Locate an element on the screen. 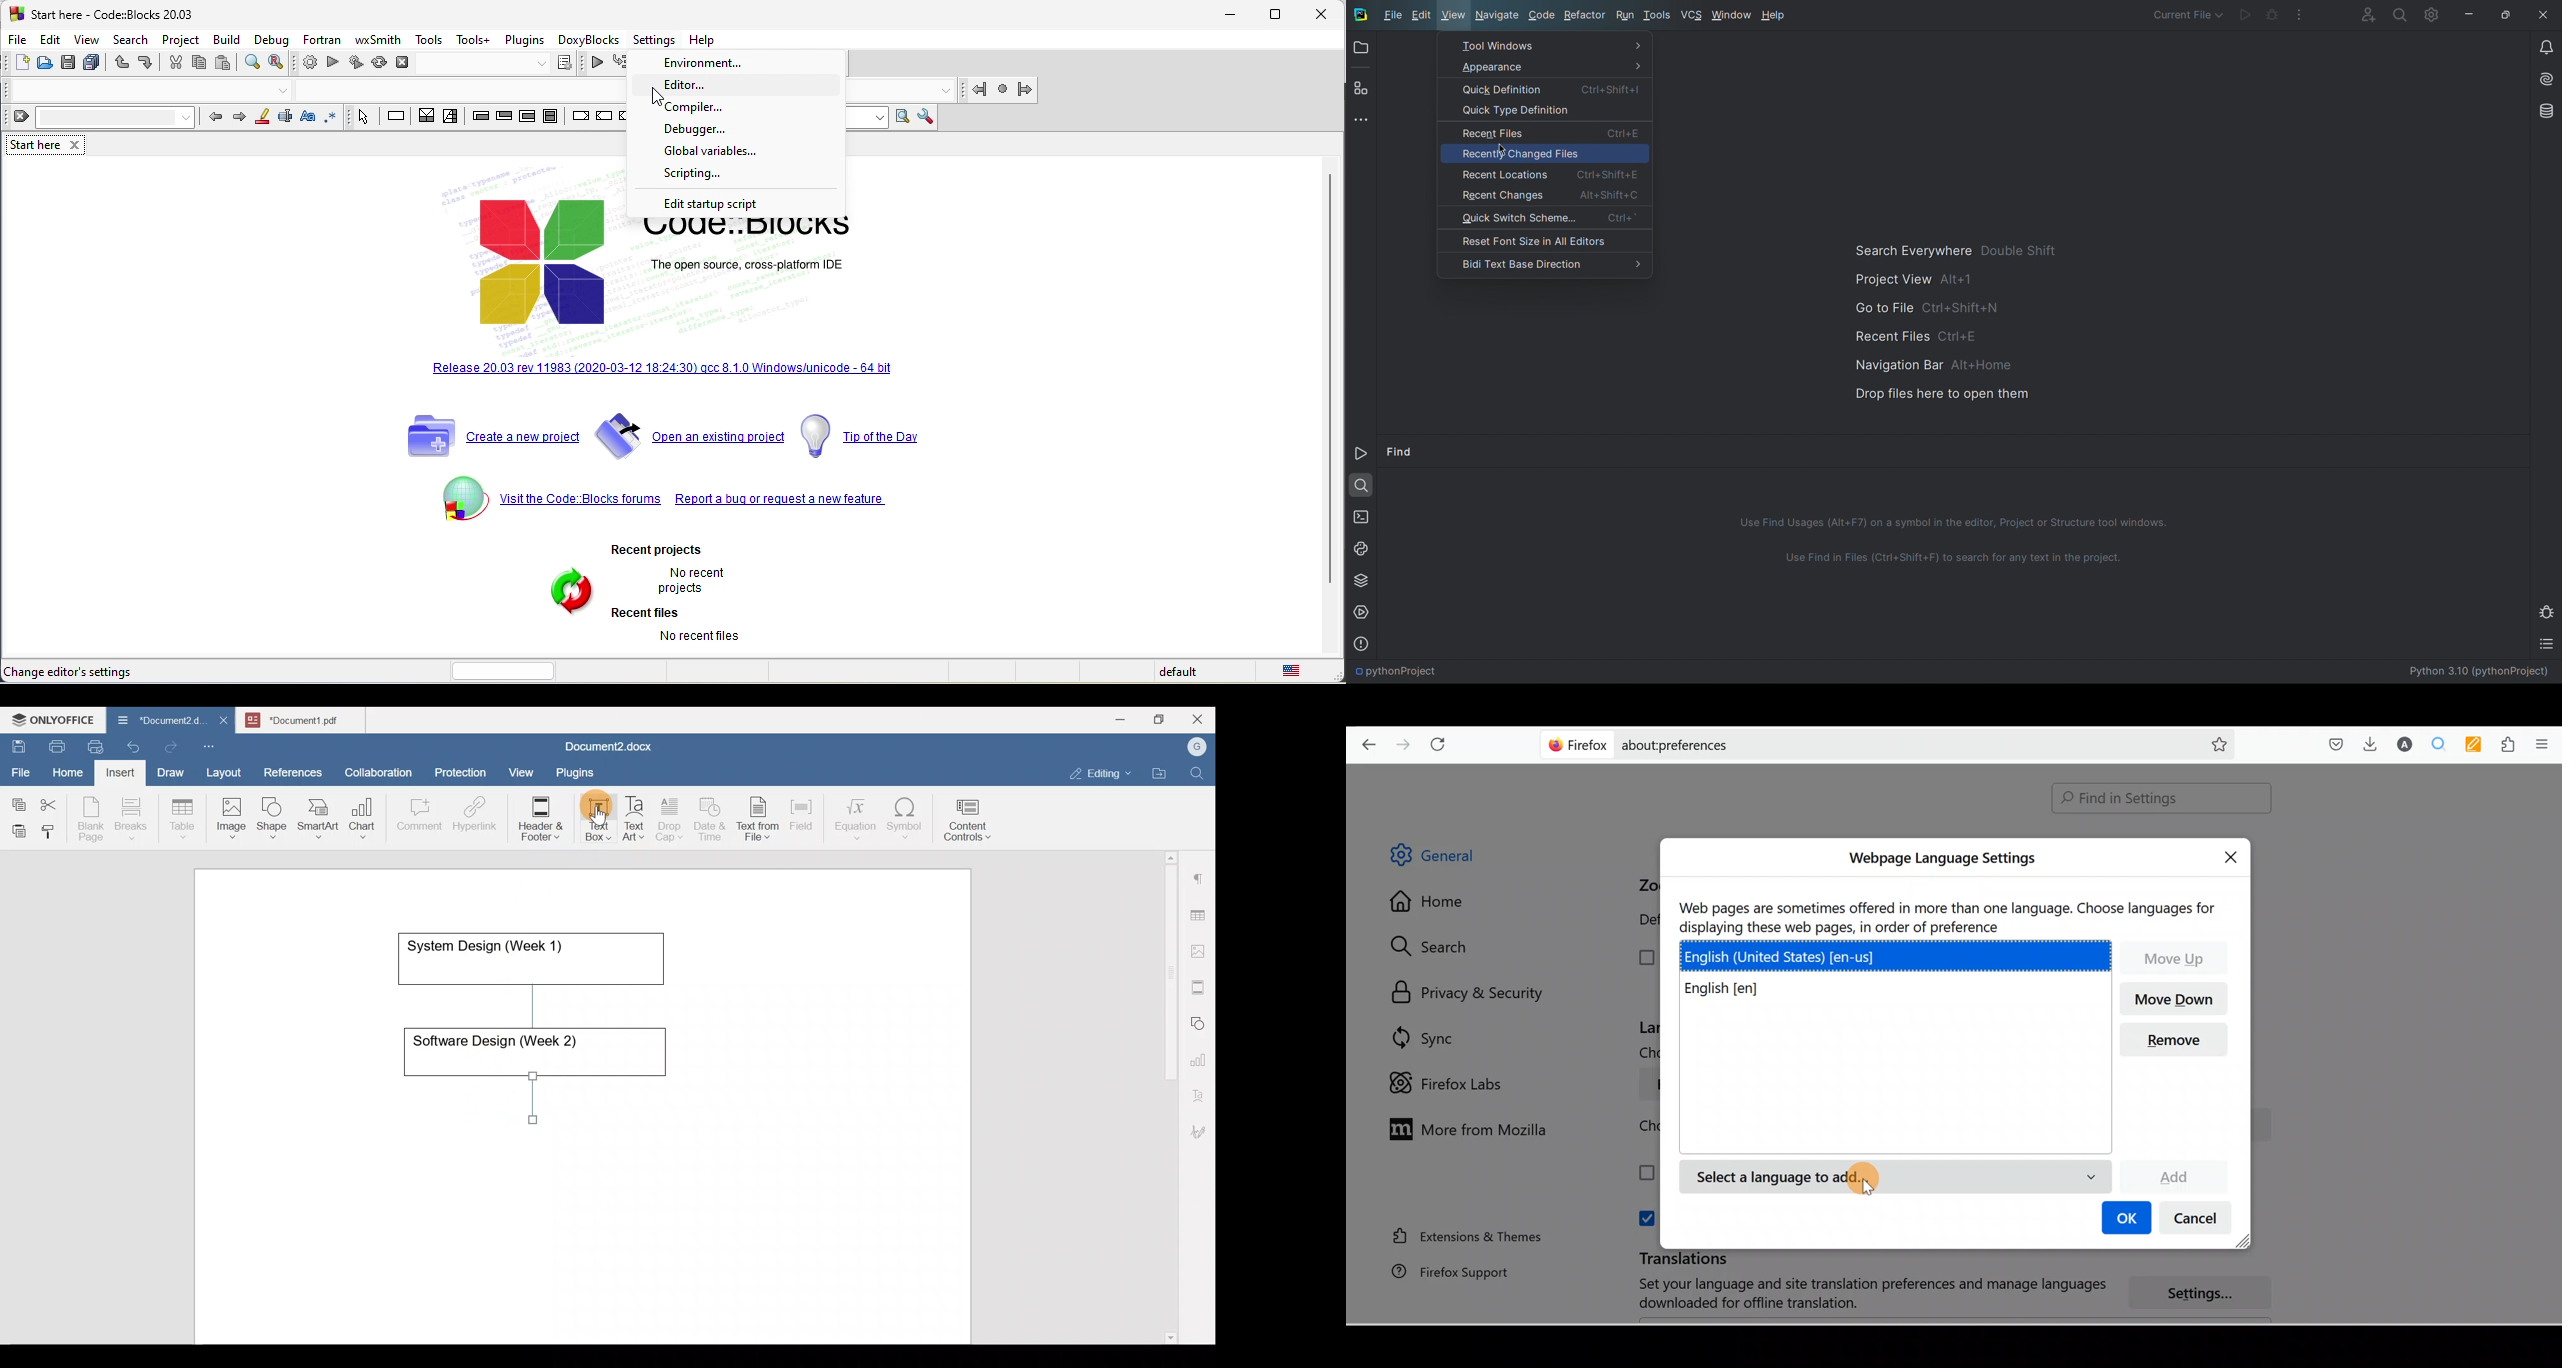 Image resolution: width=2576 pixels, height=1372 pixels. Layout is located at coordinates (227, 770).